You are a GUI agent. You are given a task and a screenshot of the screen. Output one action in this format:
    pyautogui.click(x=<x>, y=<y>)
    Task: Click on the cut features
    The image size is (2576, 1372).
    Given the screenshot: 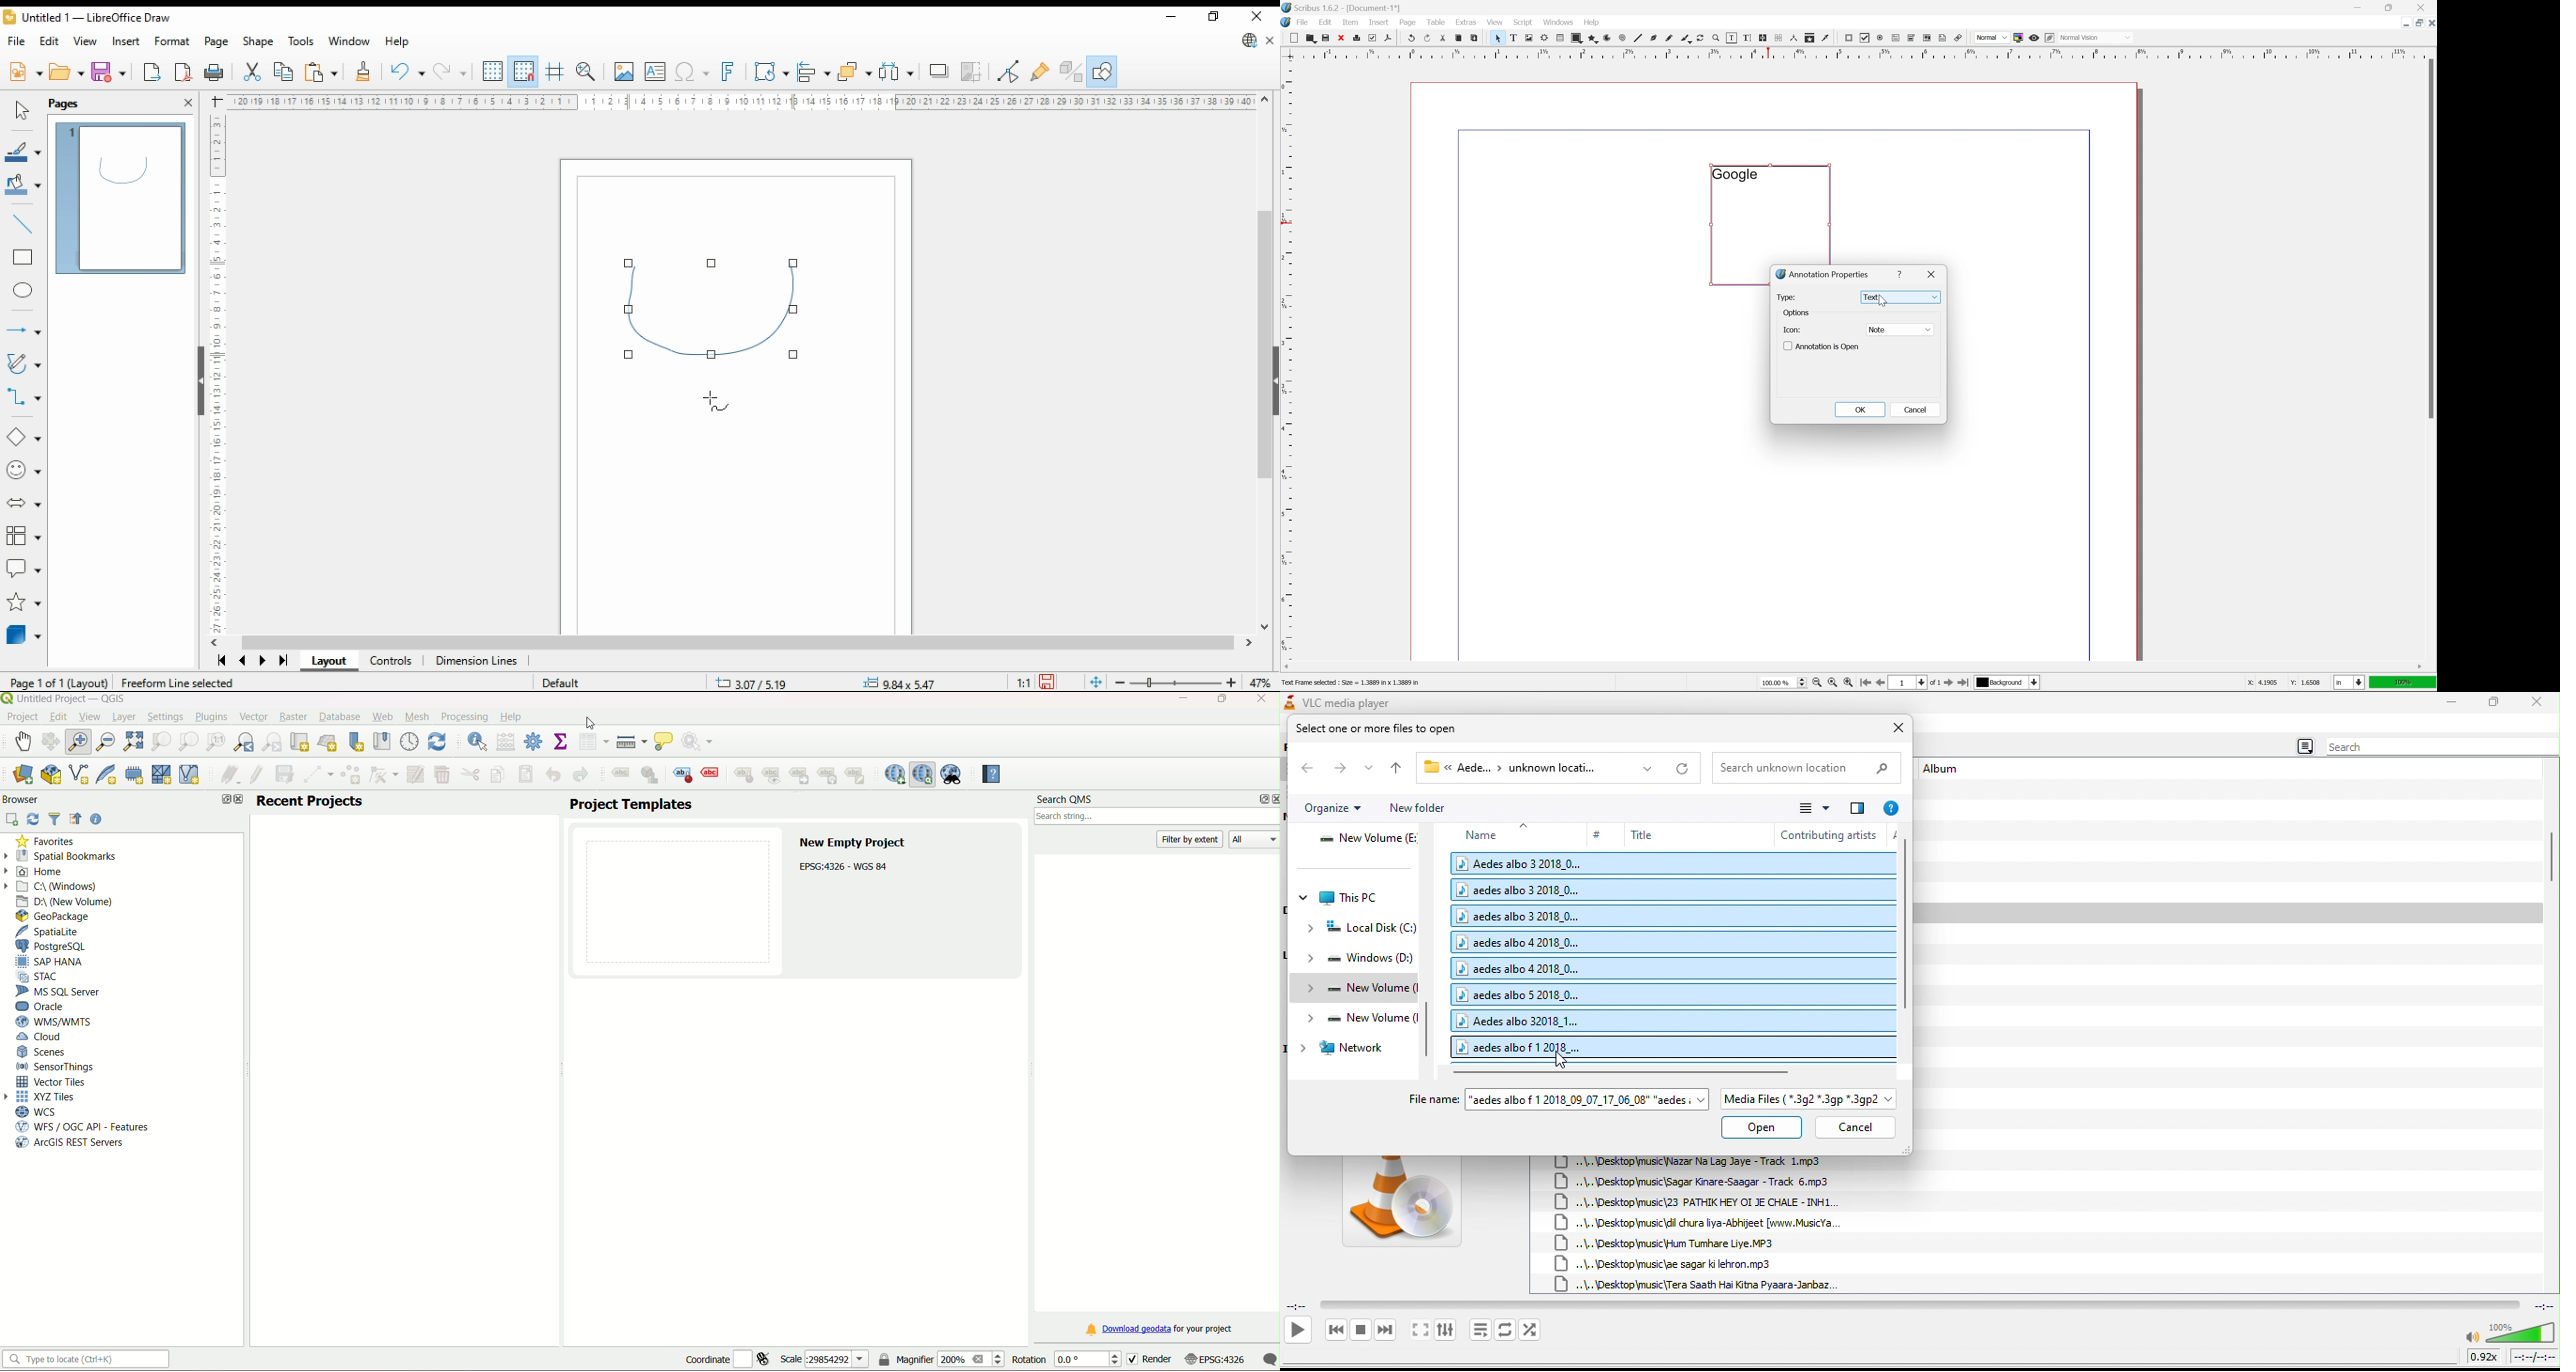 What is the action you would take?
    pyautogui.click(x=469, y=775)
    